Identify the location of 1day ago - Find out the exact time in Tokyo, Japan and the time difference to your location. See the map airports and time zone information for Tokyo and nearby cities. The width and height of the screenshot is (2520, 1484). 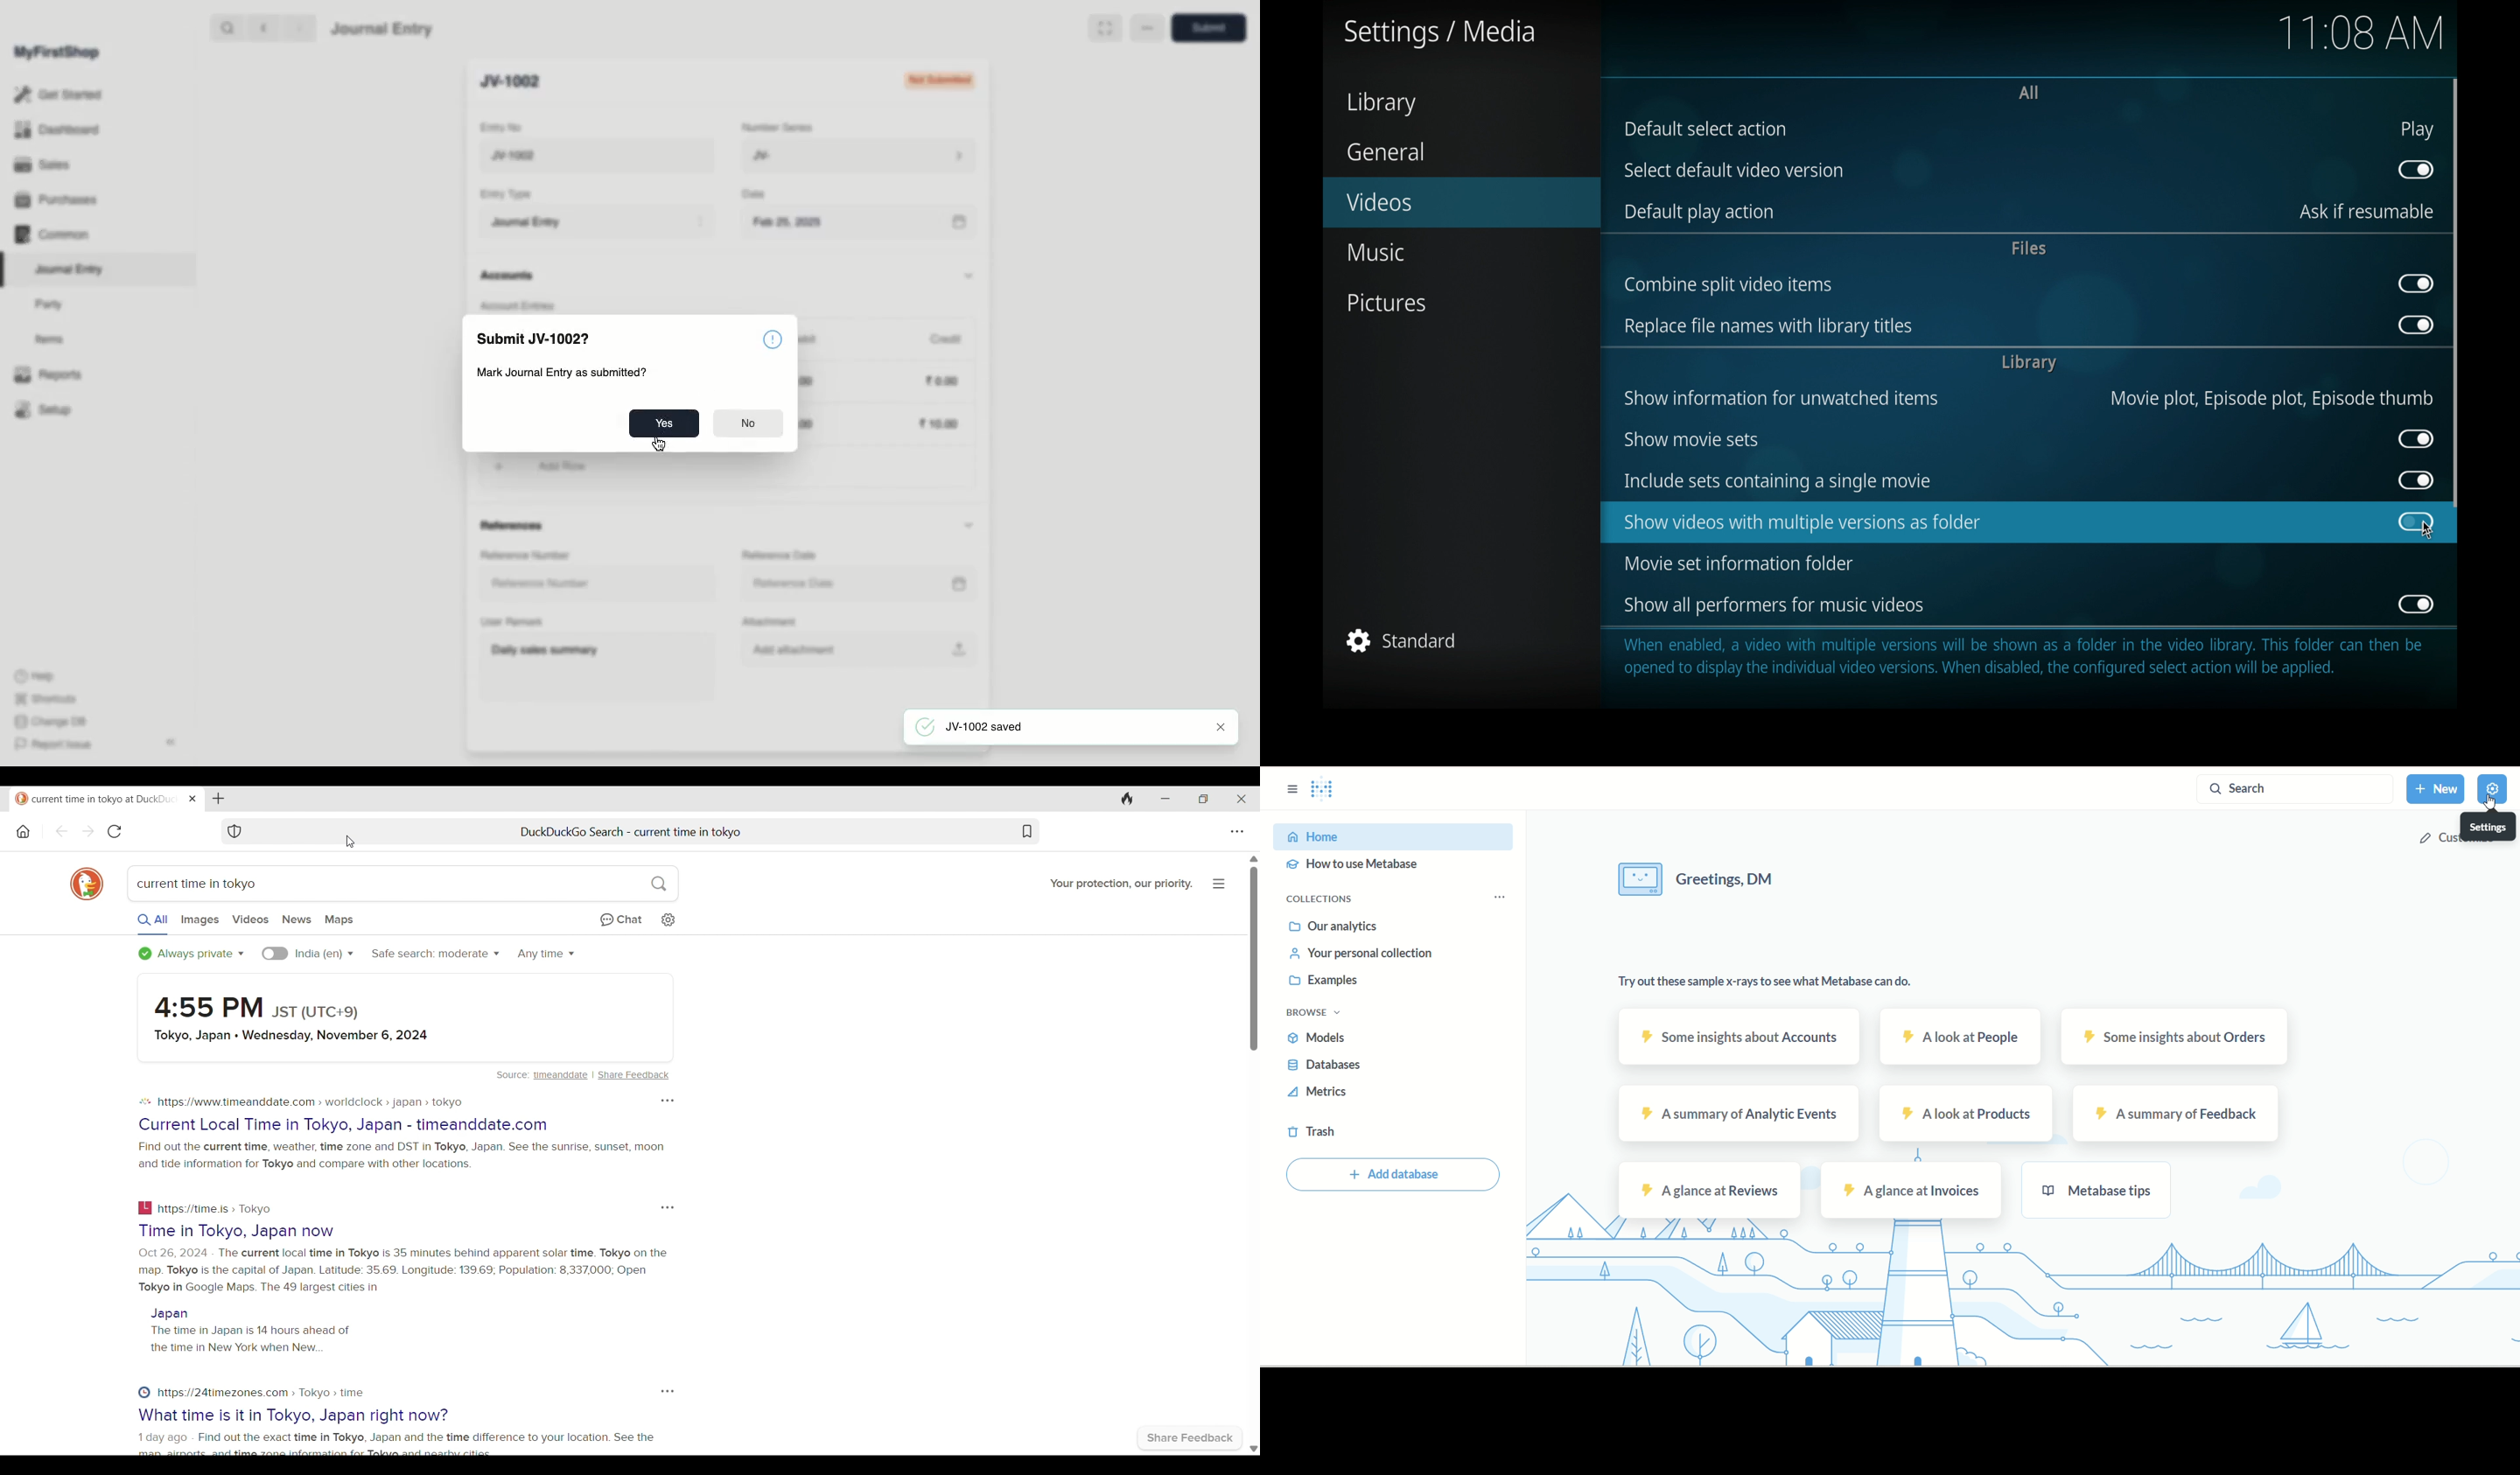
(398, 1444).